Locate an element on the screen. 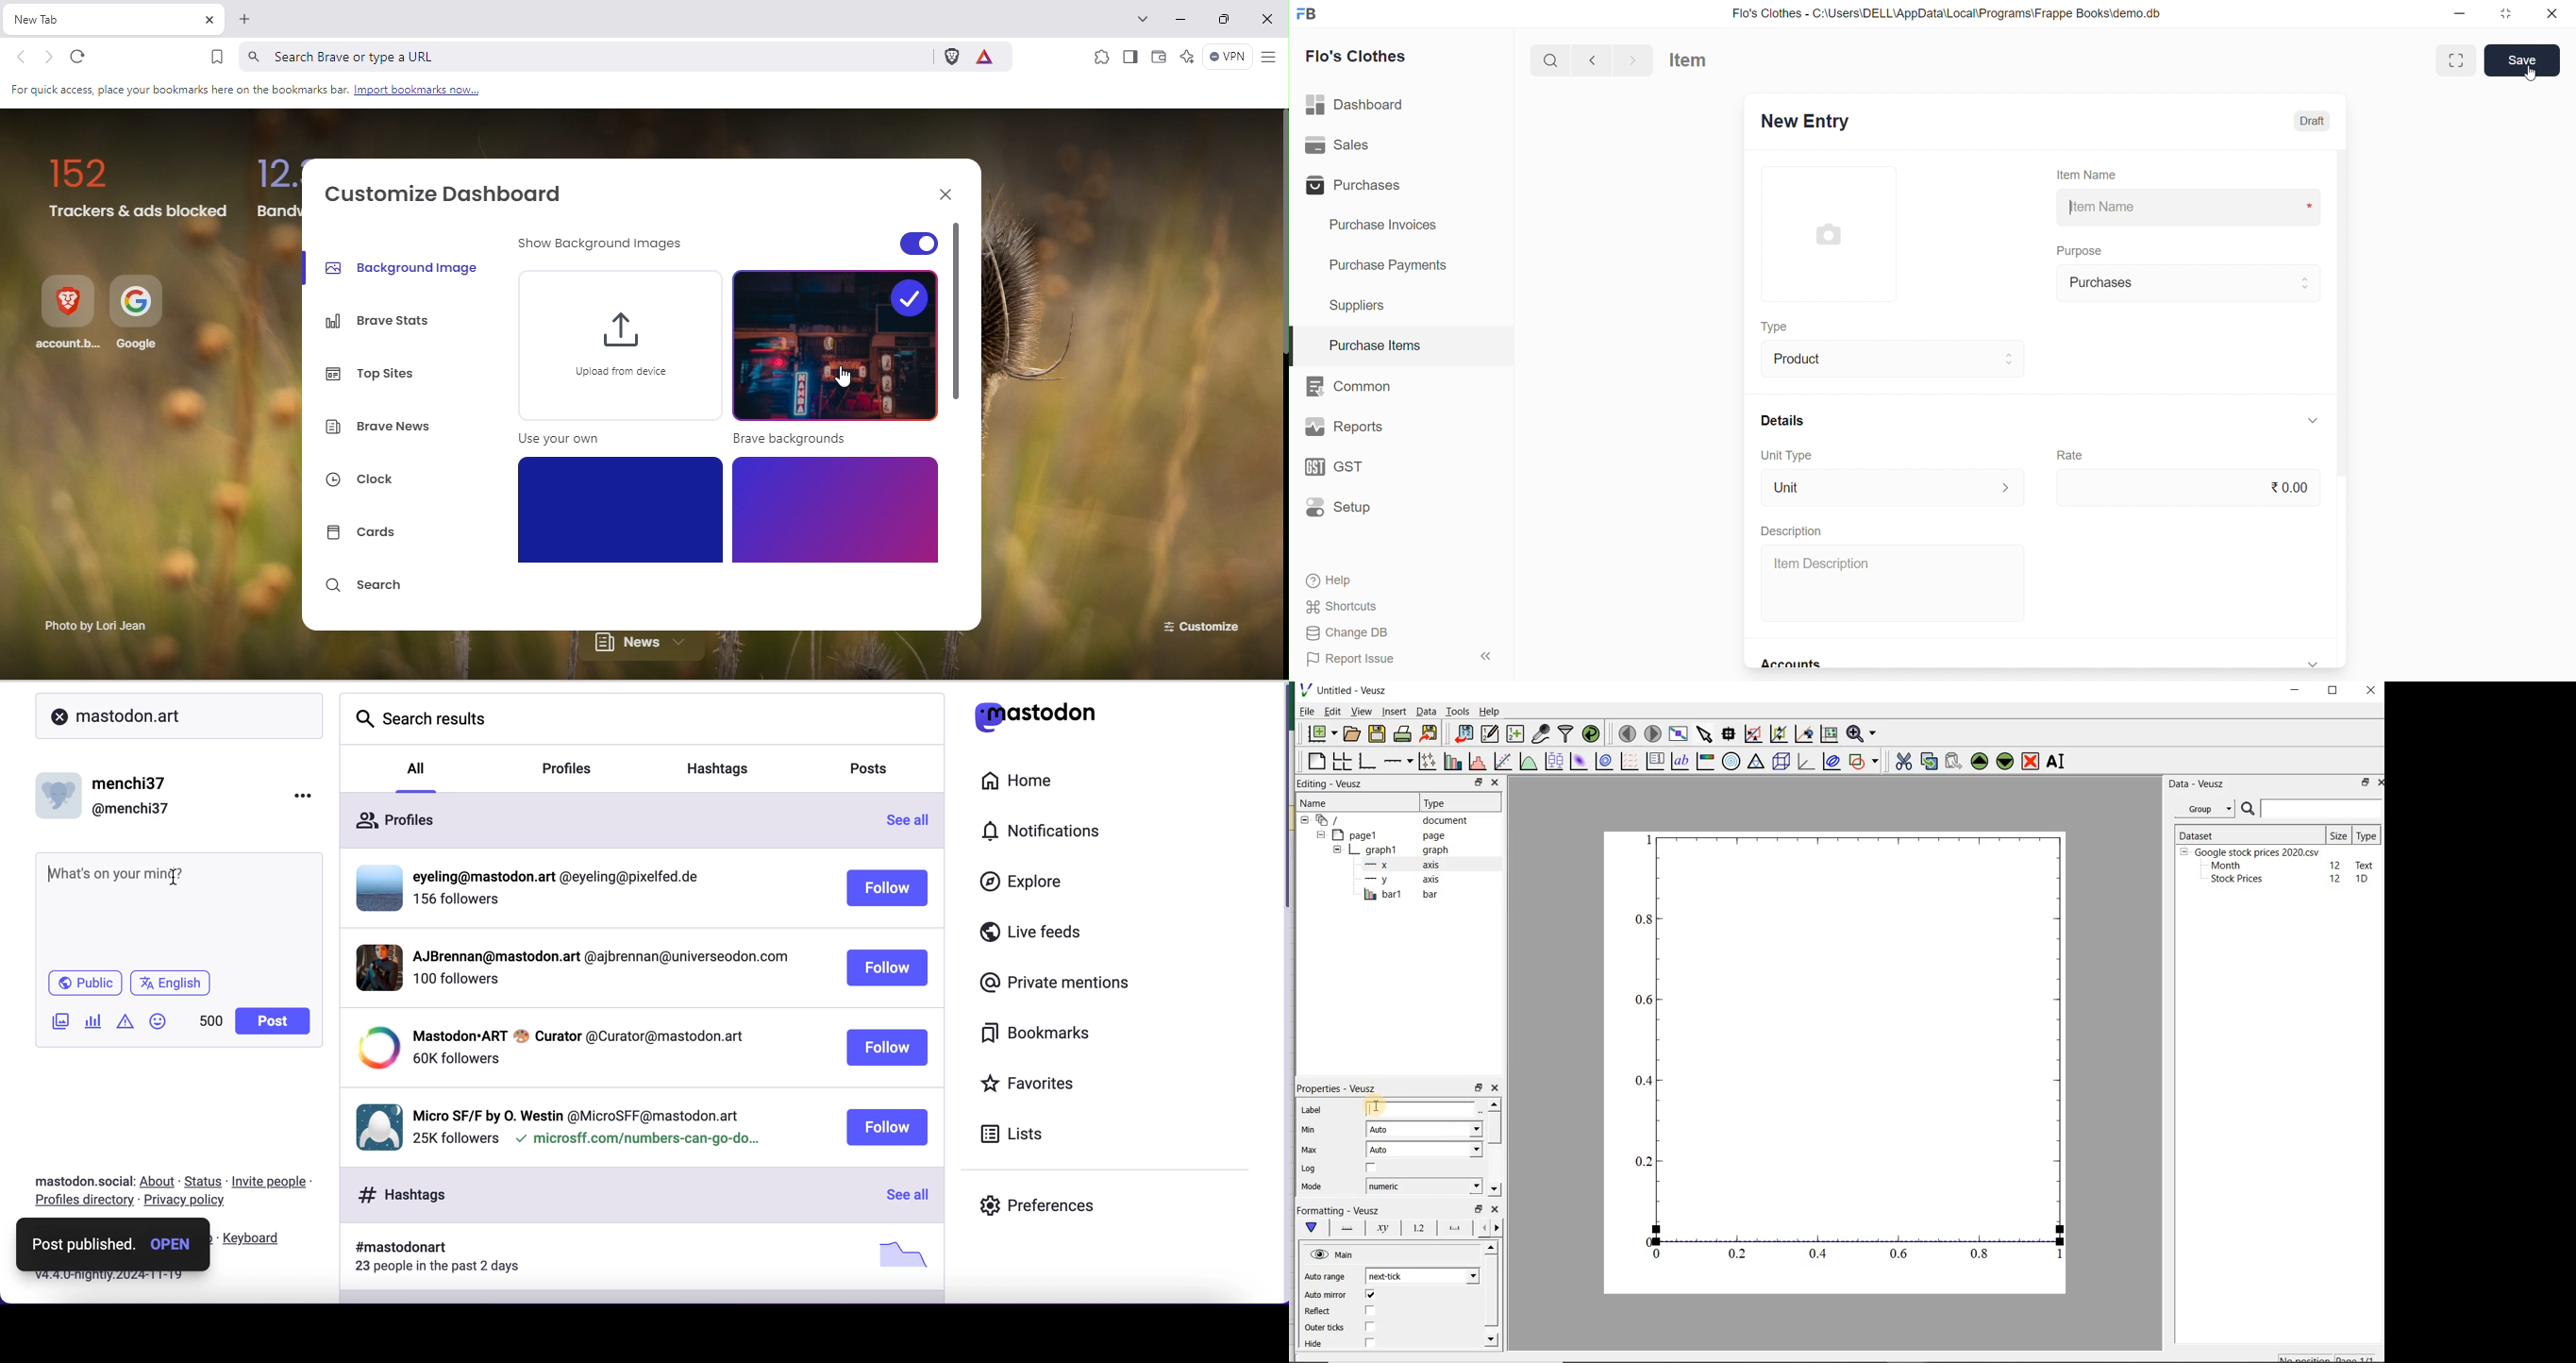 The image size is (2576, 1372). home is located at coordinates (1030, 781).